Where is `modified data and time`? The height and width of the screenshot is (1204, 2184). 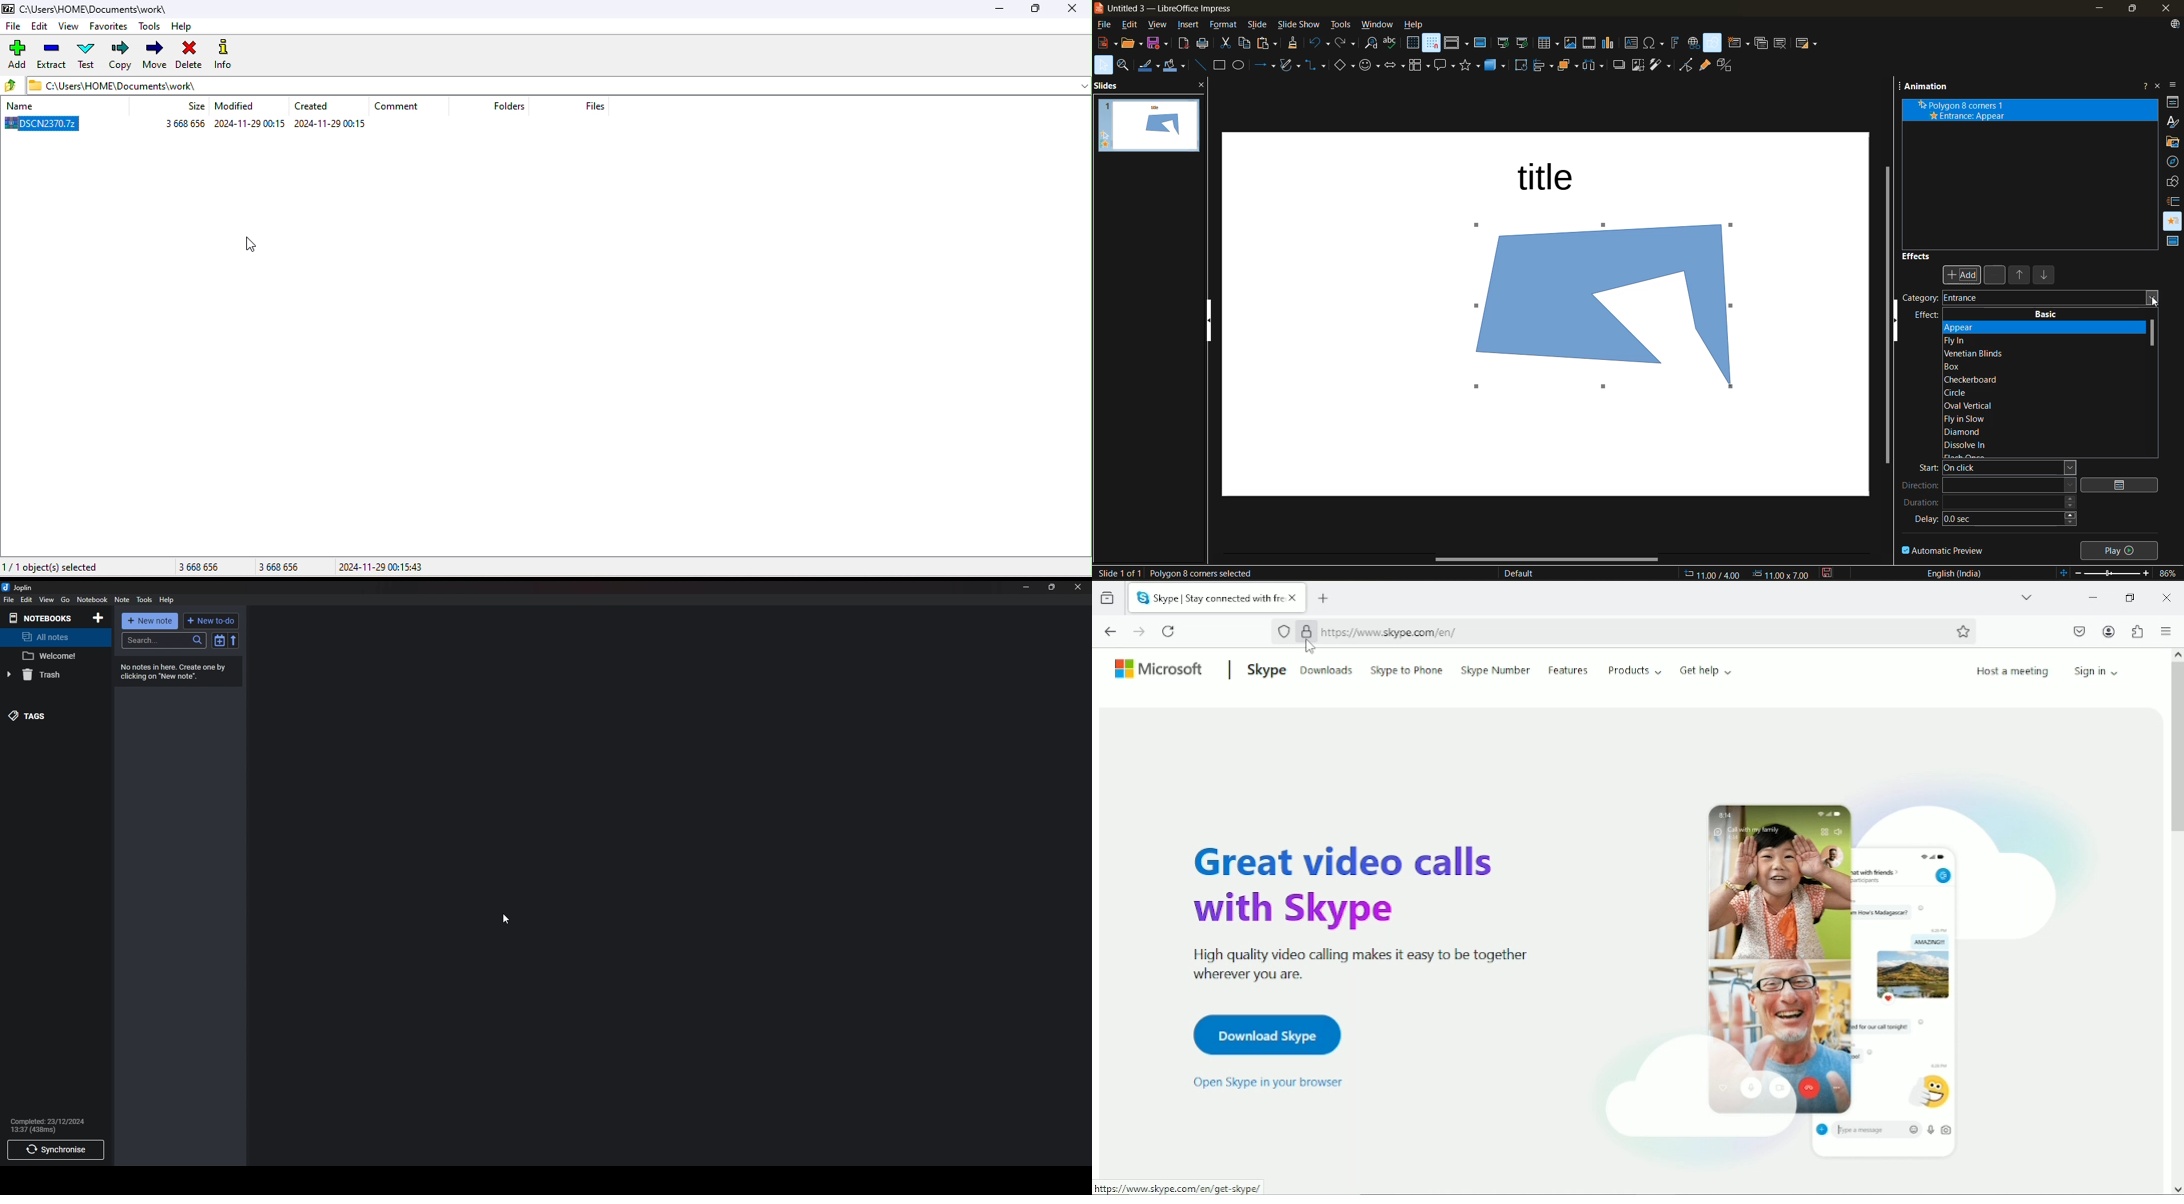
modified data and time is located at coordinates (250, 124).